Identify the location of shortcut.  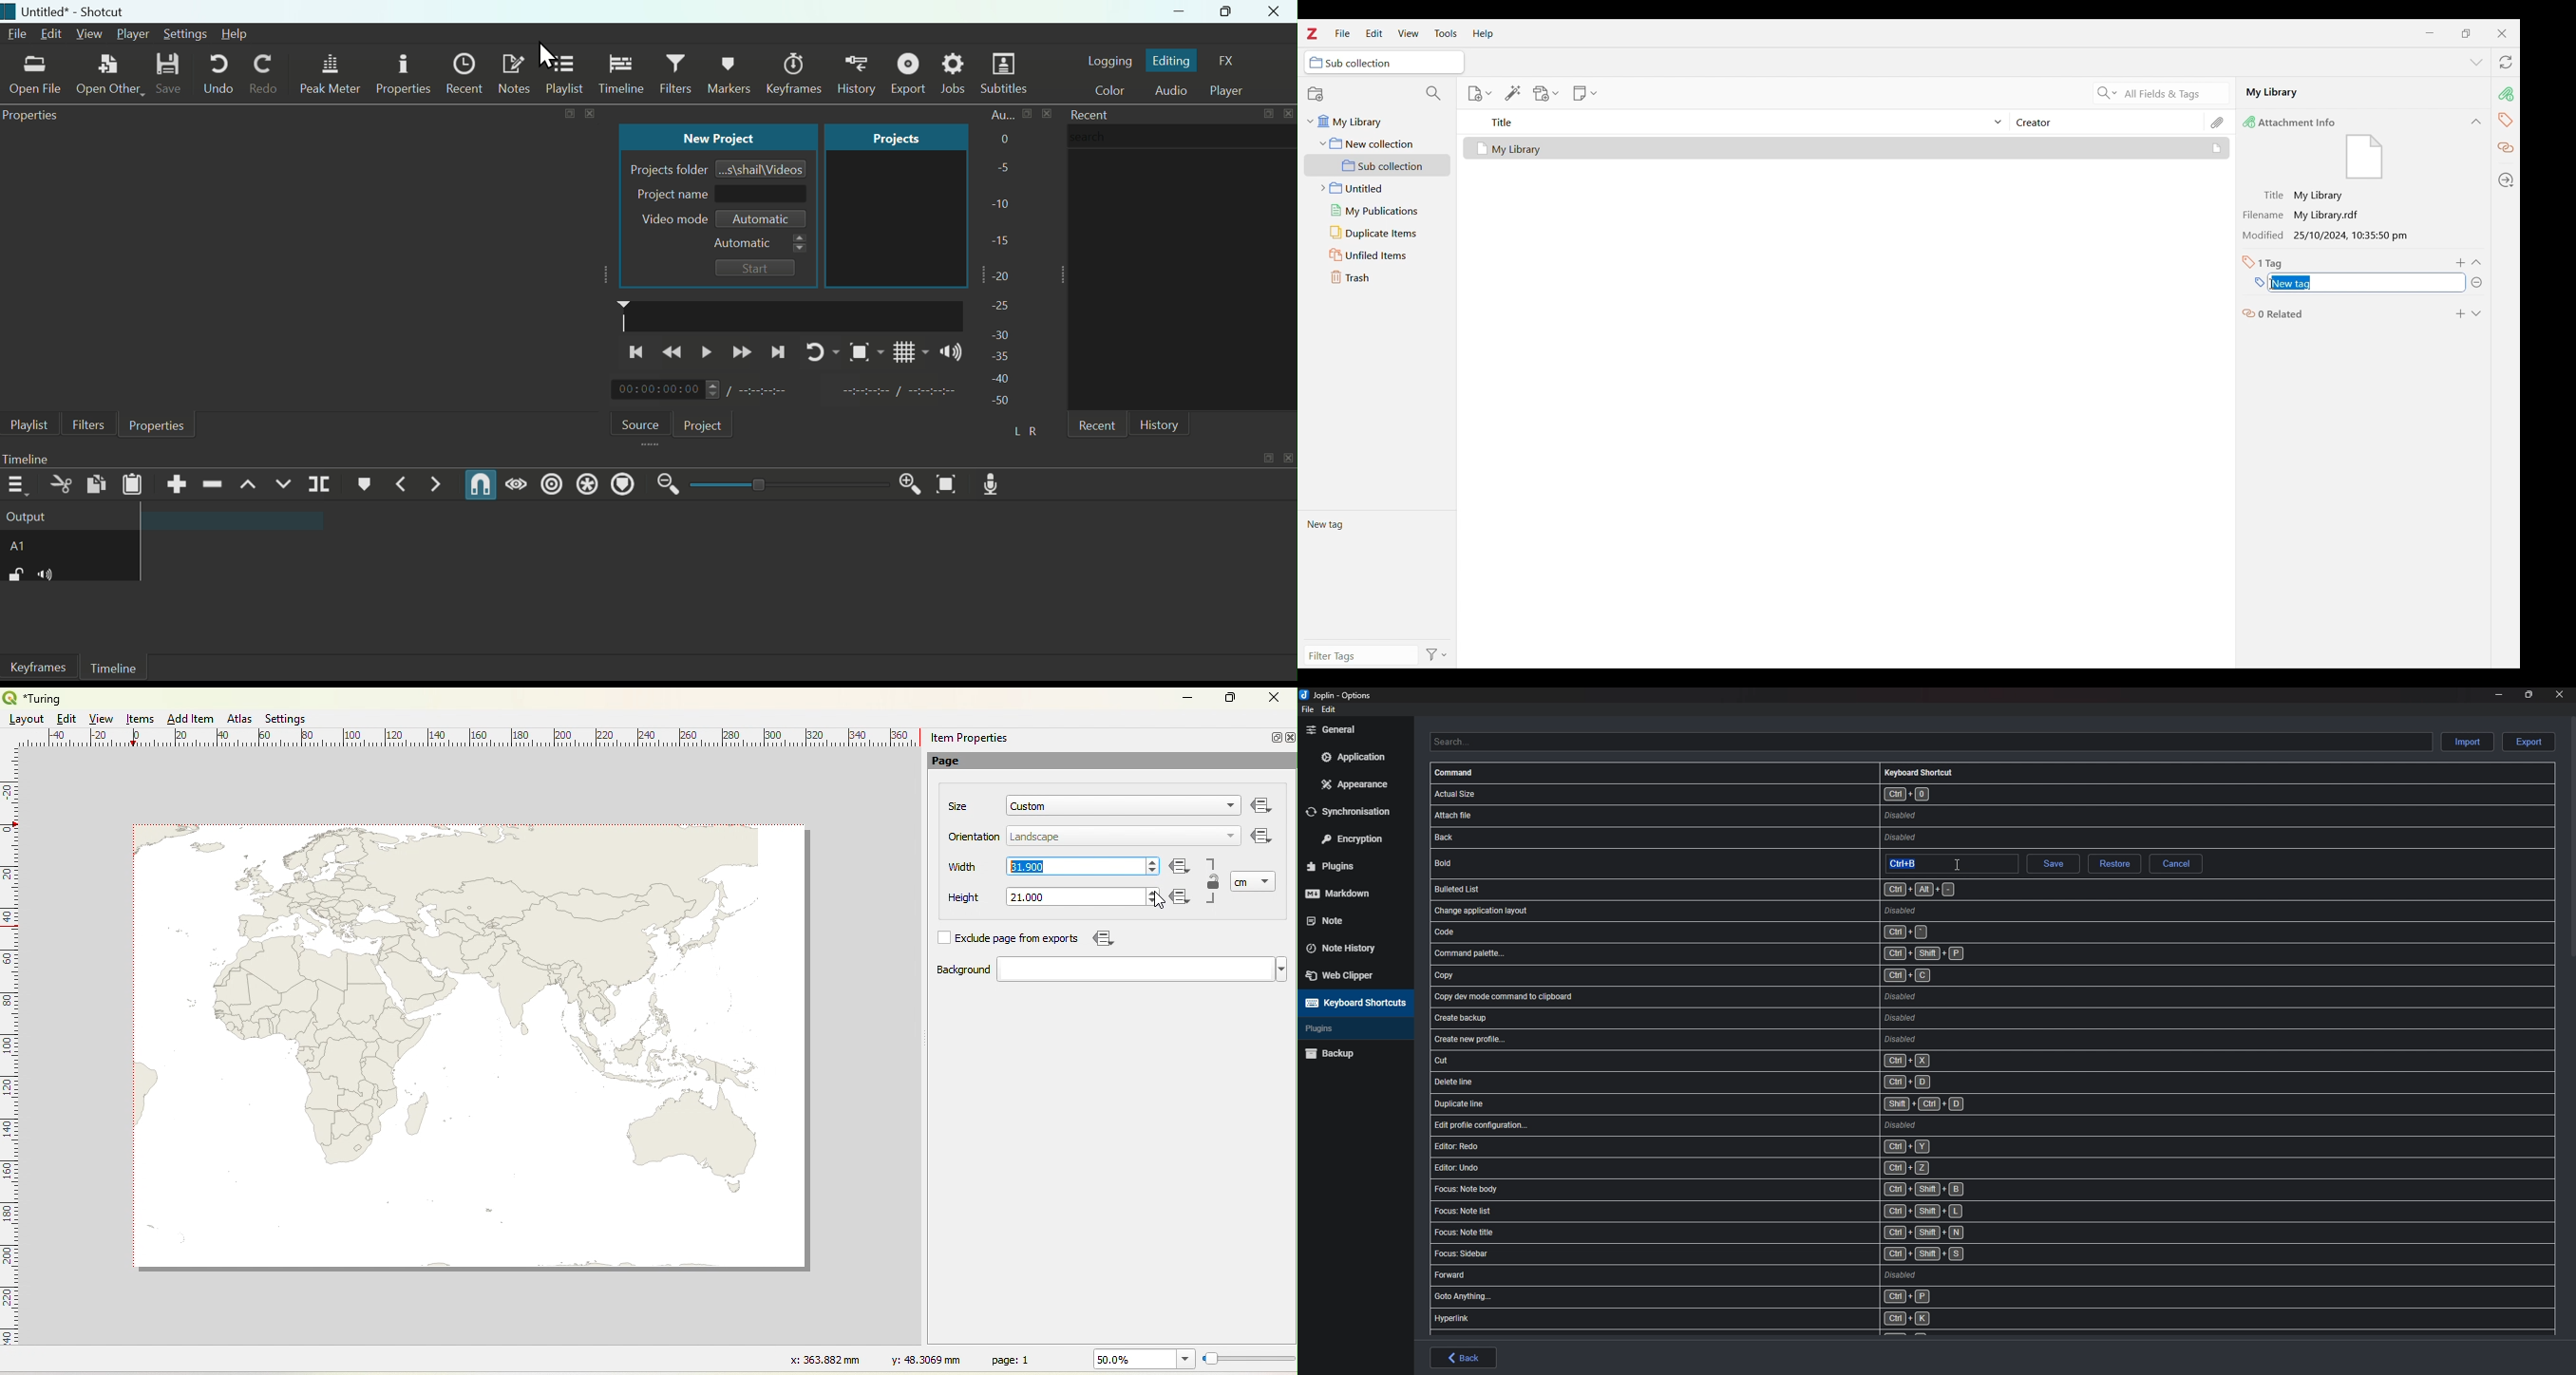
(1739, 1298).